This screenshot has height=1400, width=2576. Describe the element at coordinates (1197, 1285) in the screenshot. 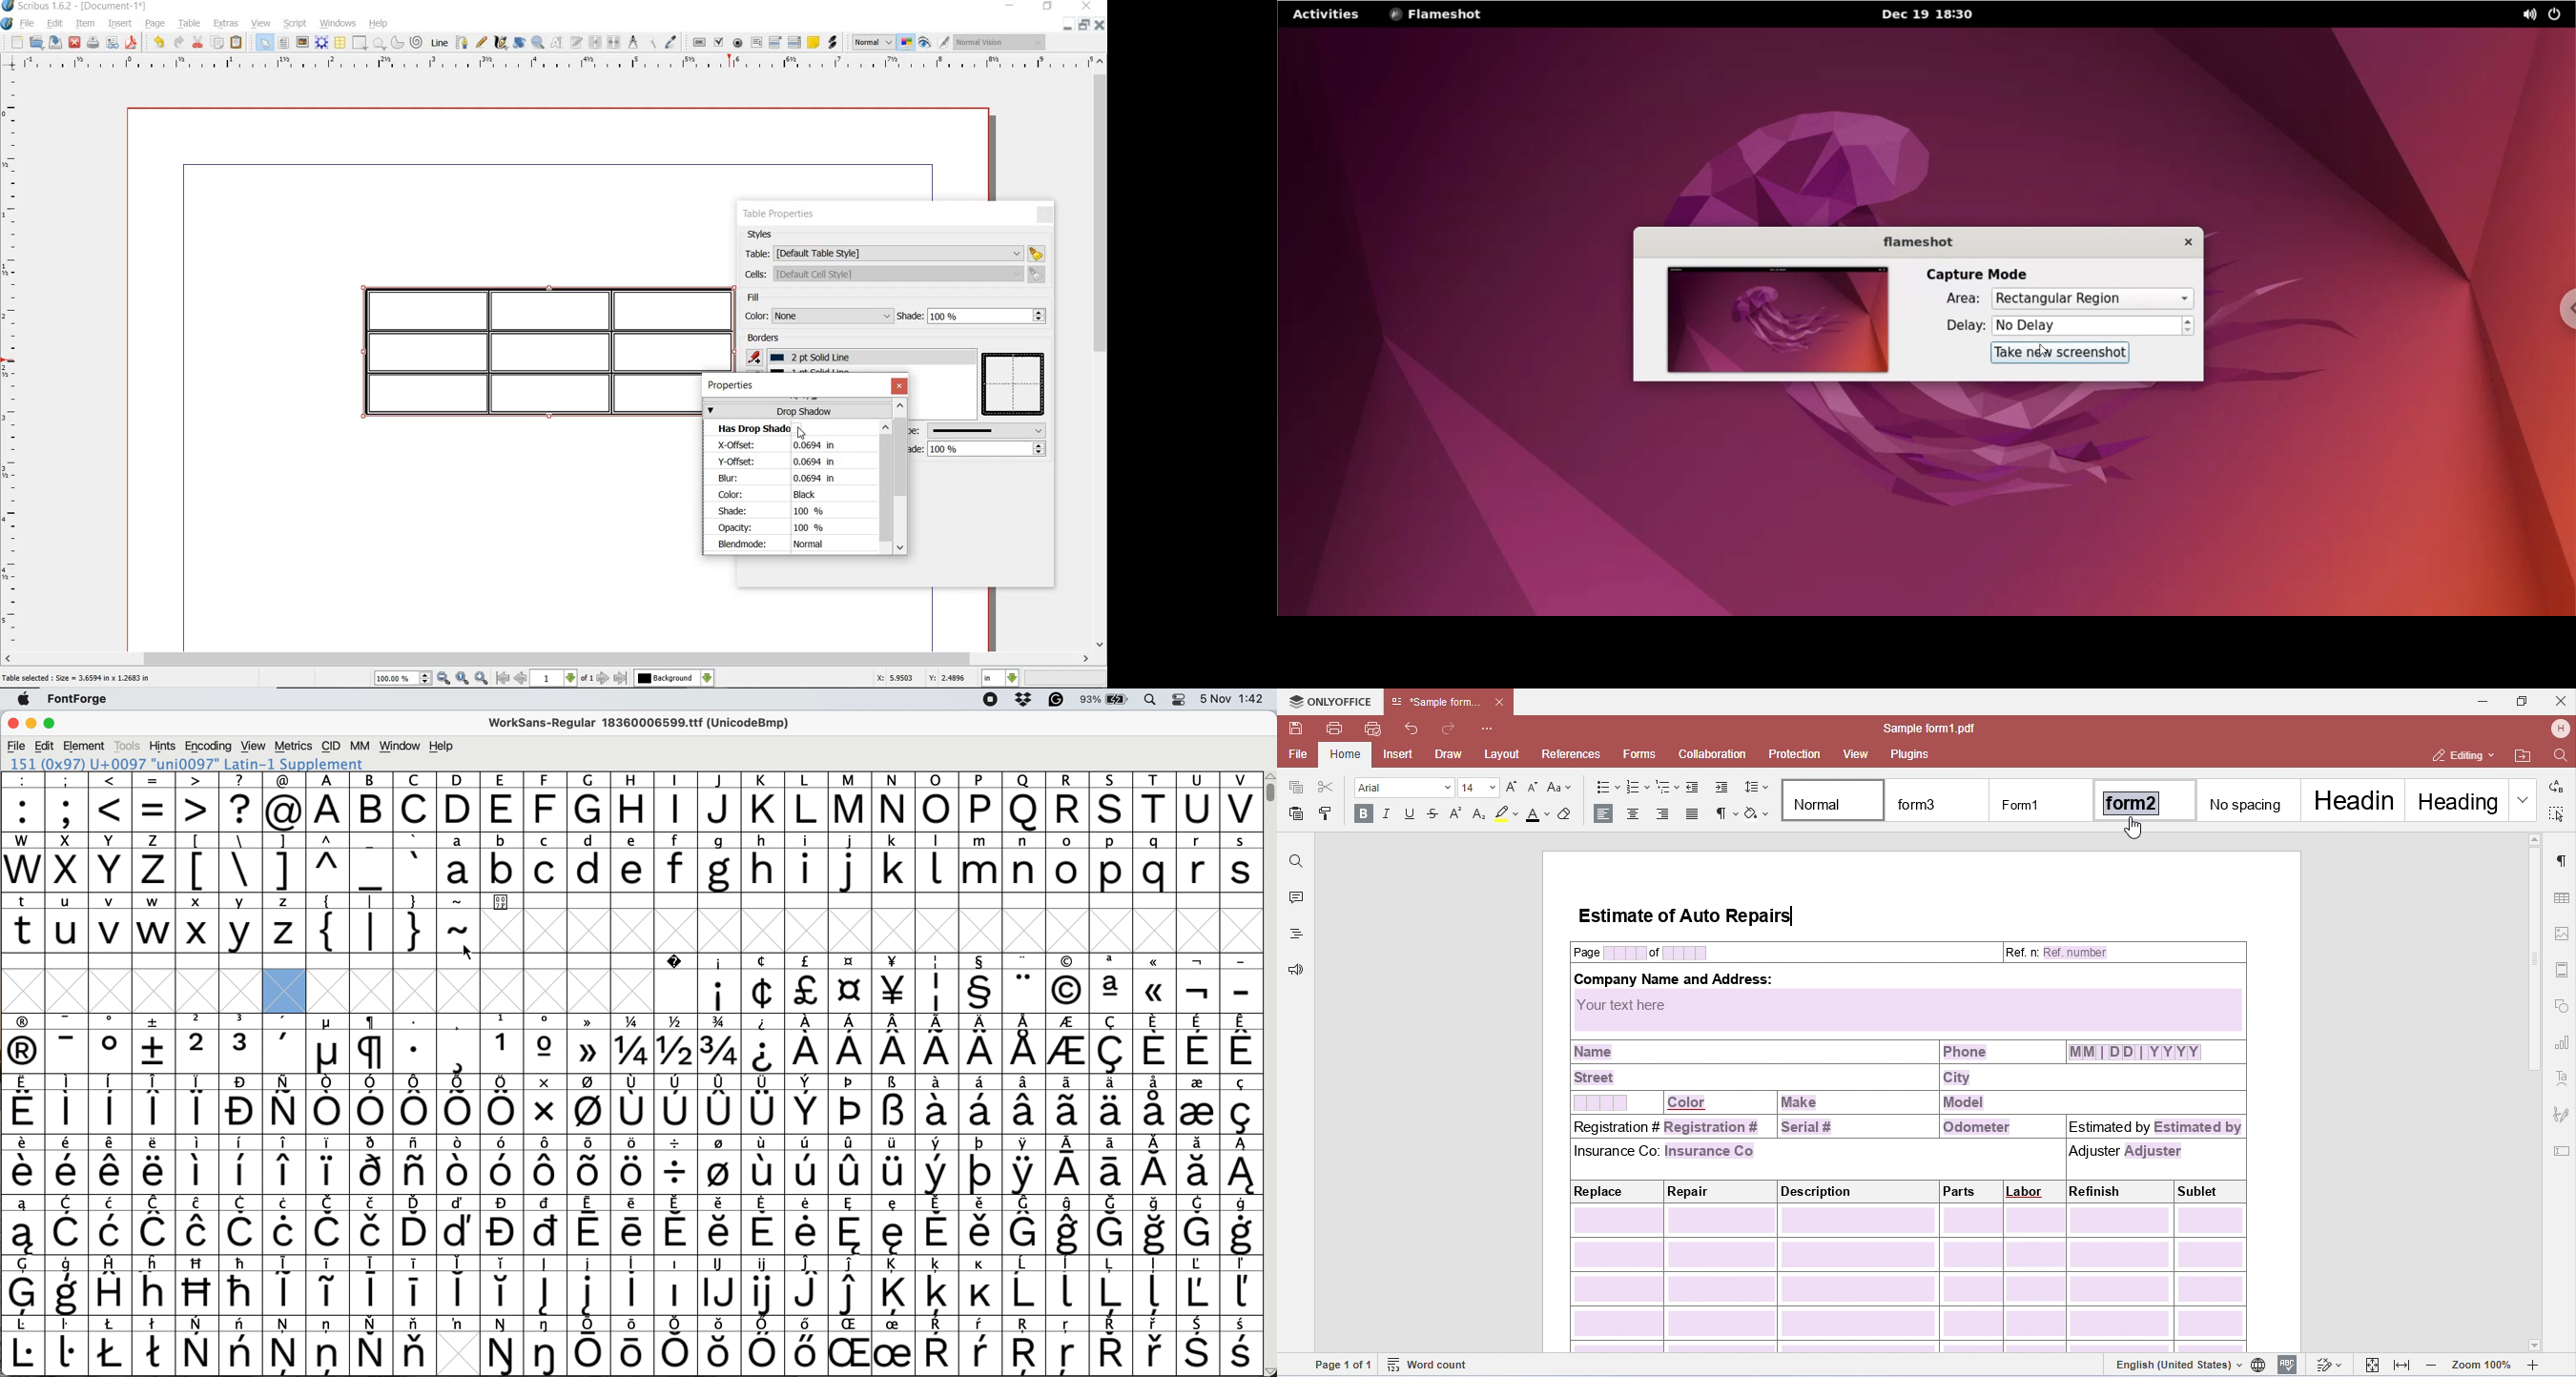

I see `symbol` at that location.